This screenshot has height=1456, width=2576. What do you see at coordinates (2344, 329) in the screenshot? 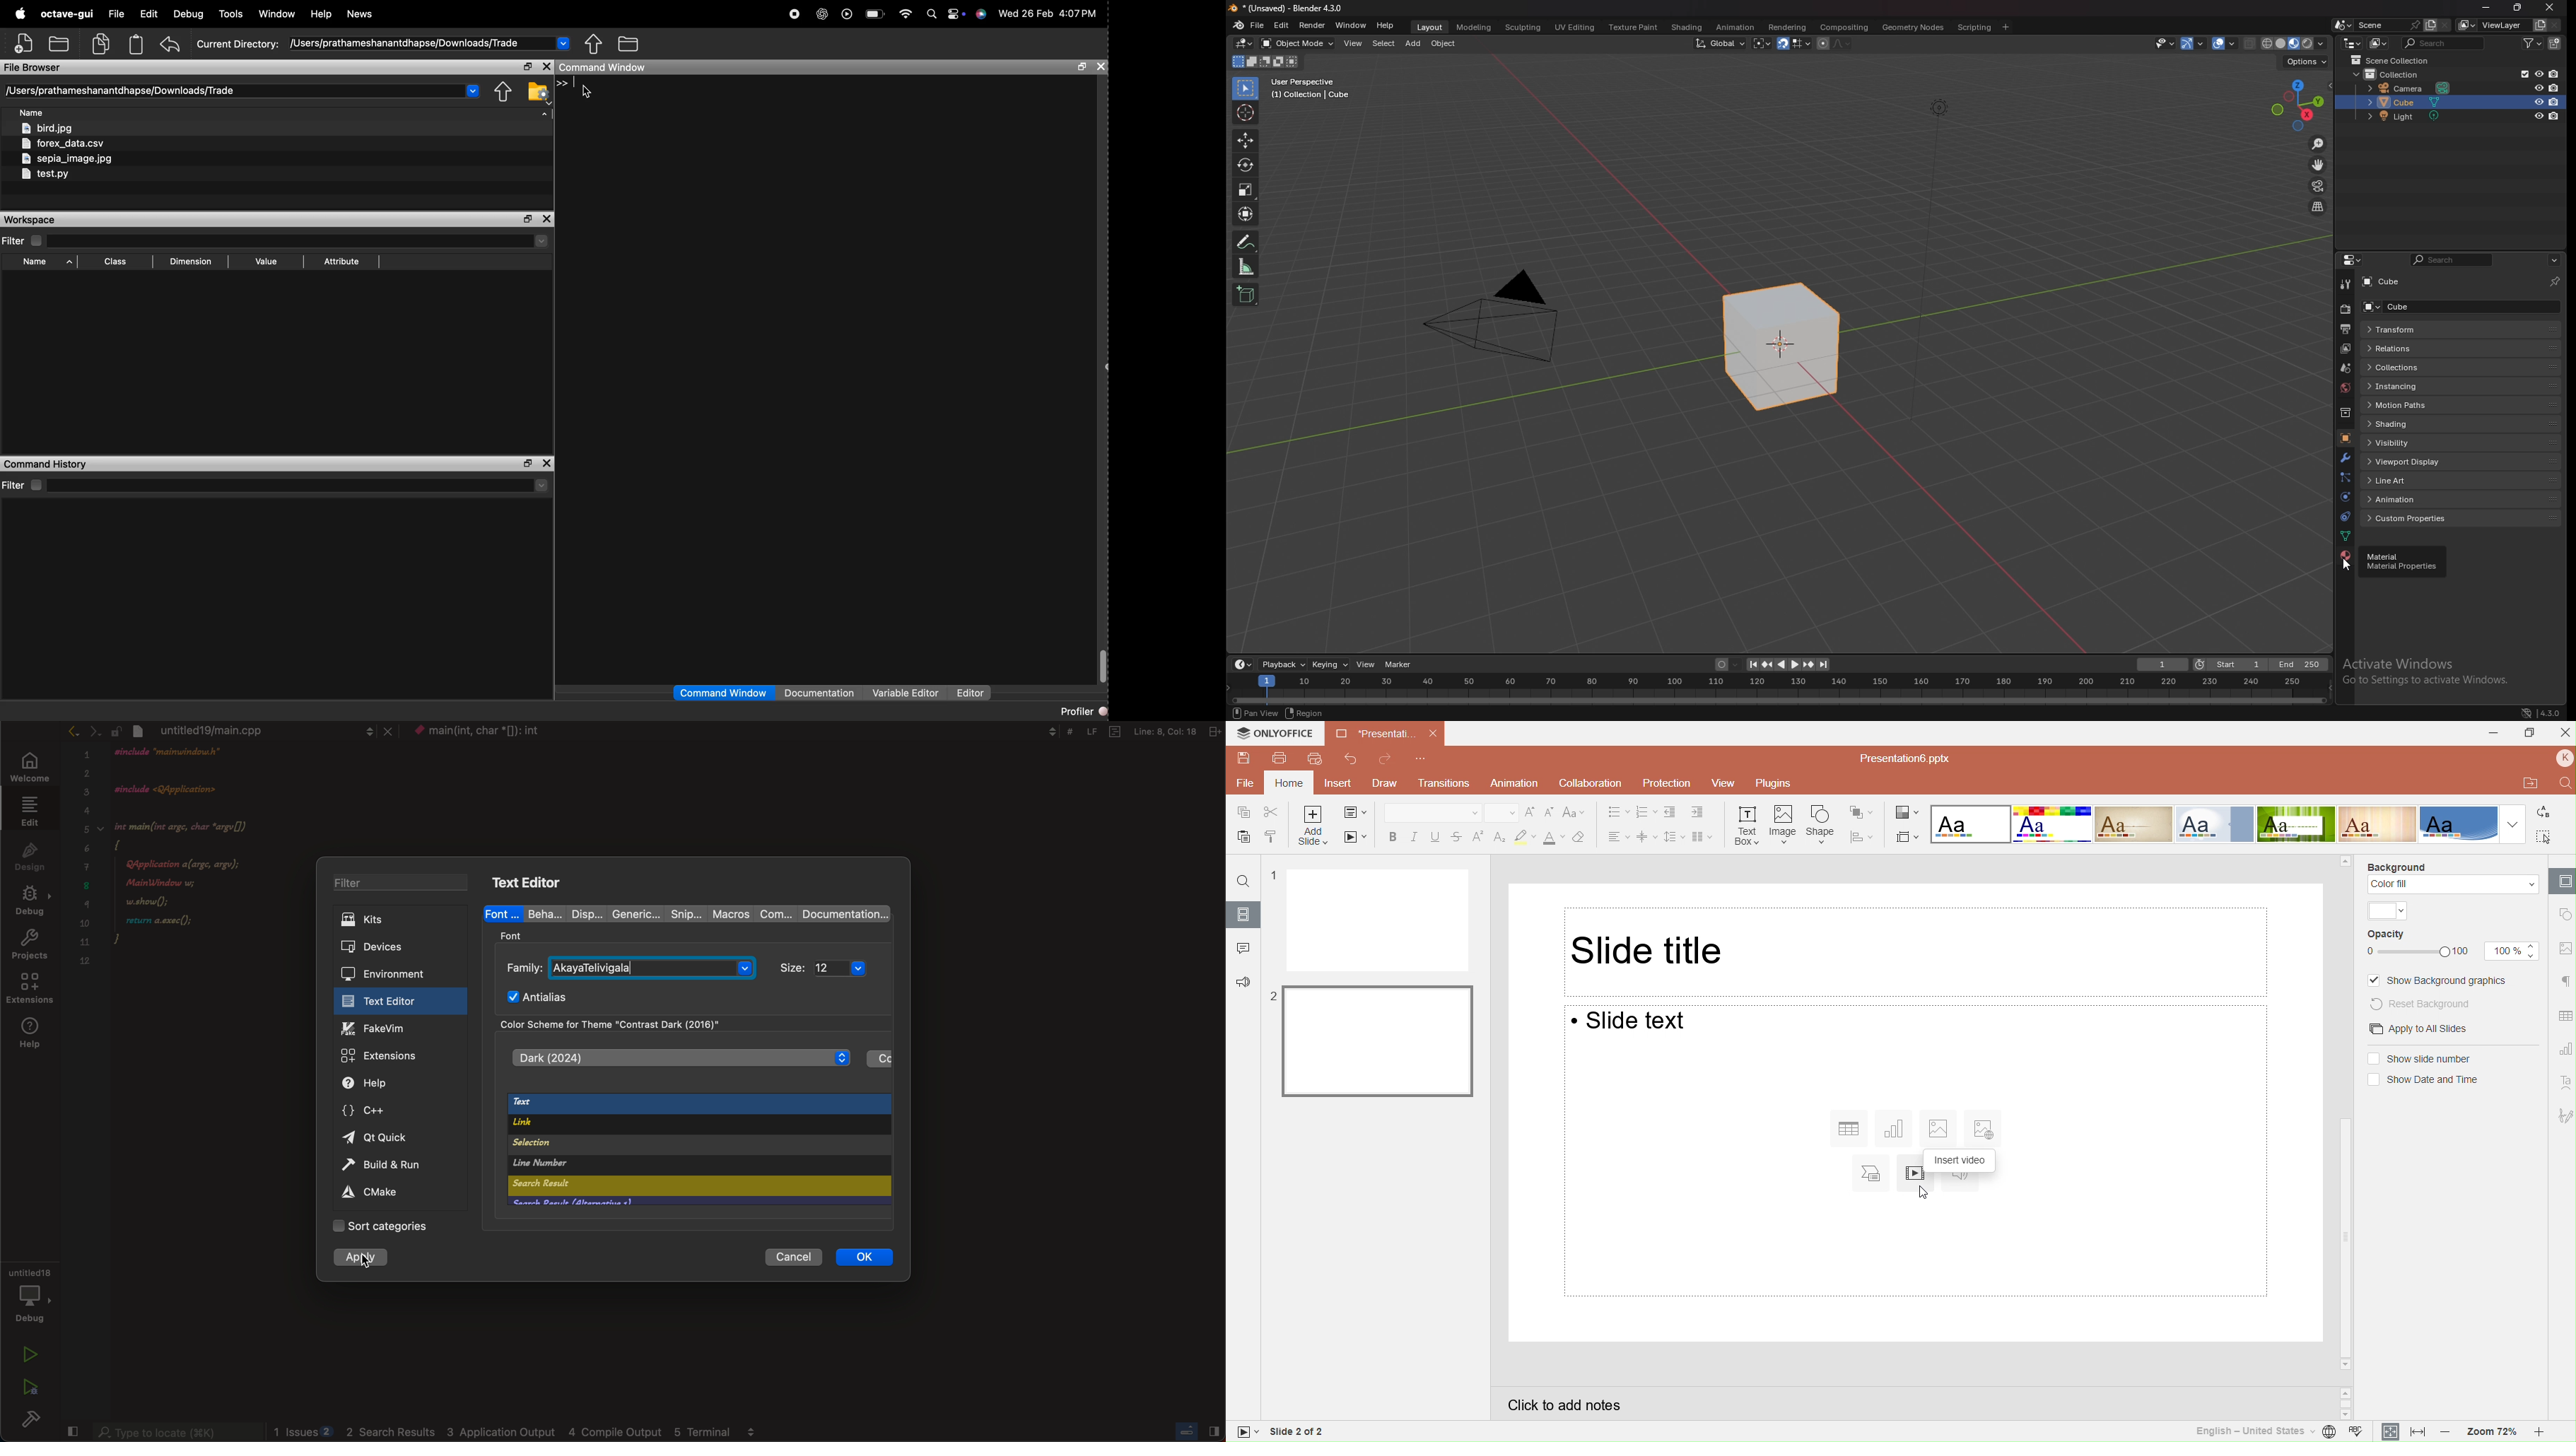
I see `output` at bounding box center [2344, 329].